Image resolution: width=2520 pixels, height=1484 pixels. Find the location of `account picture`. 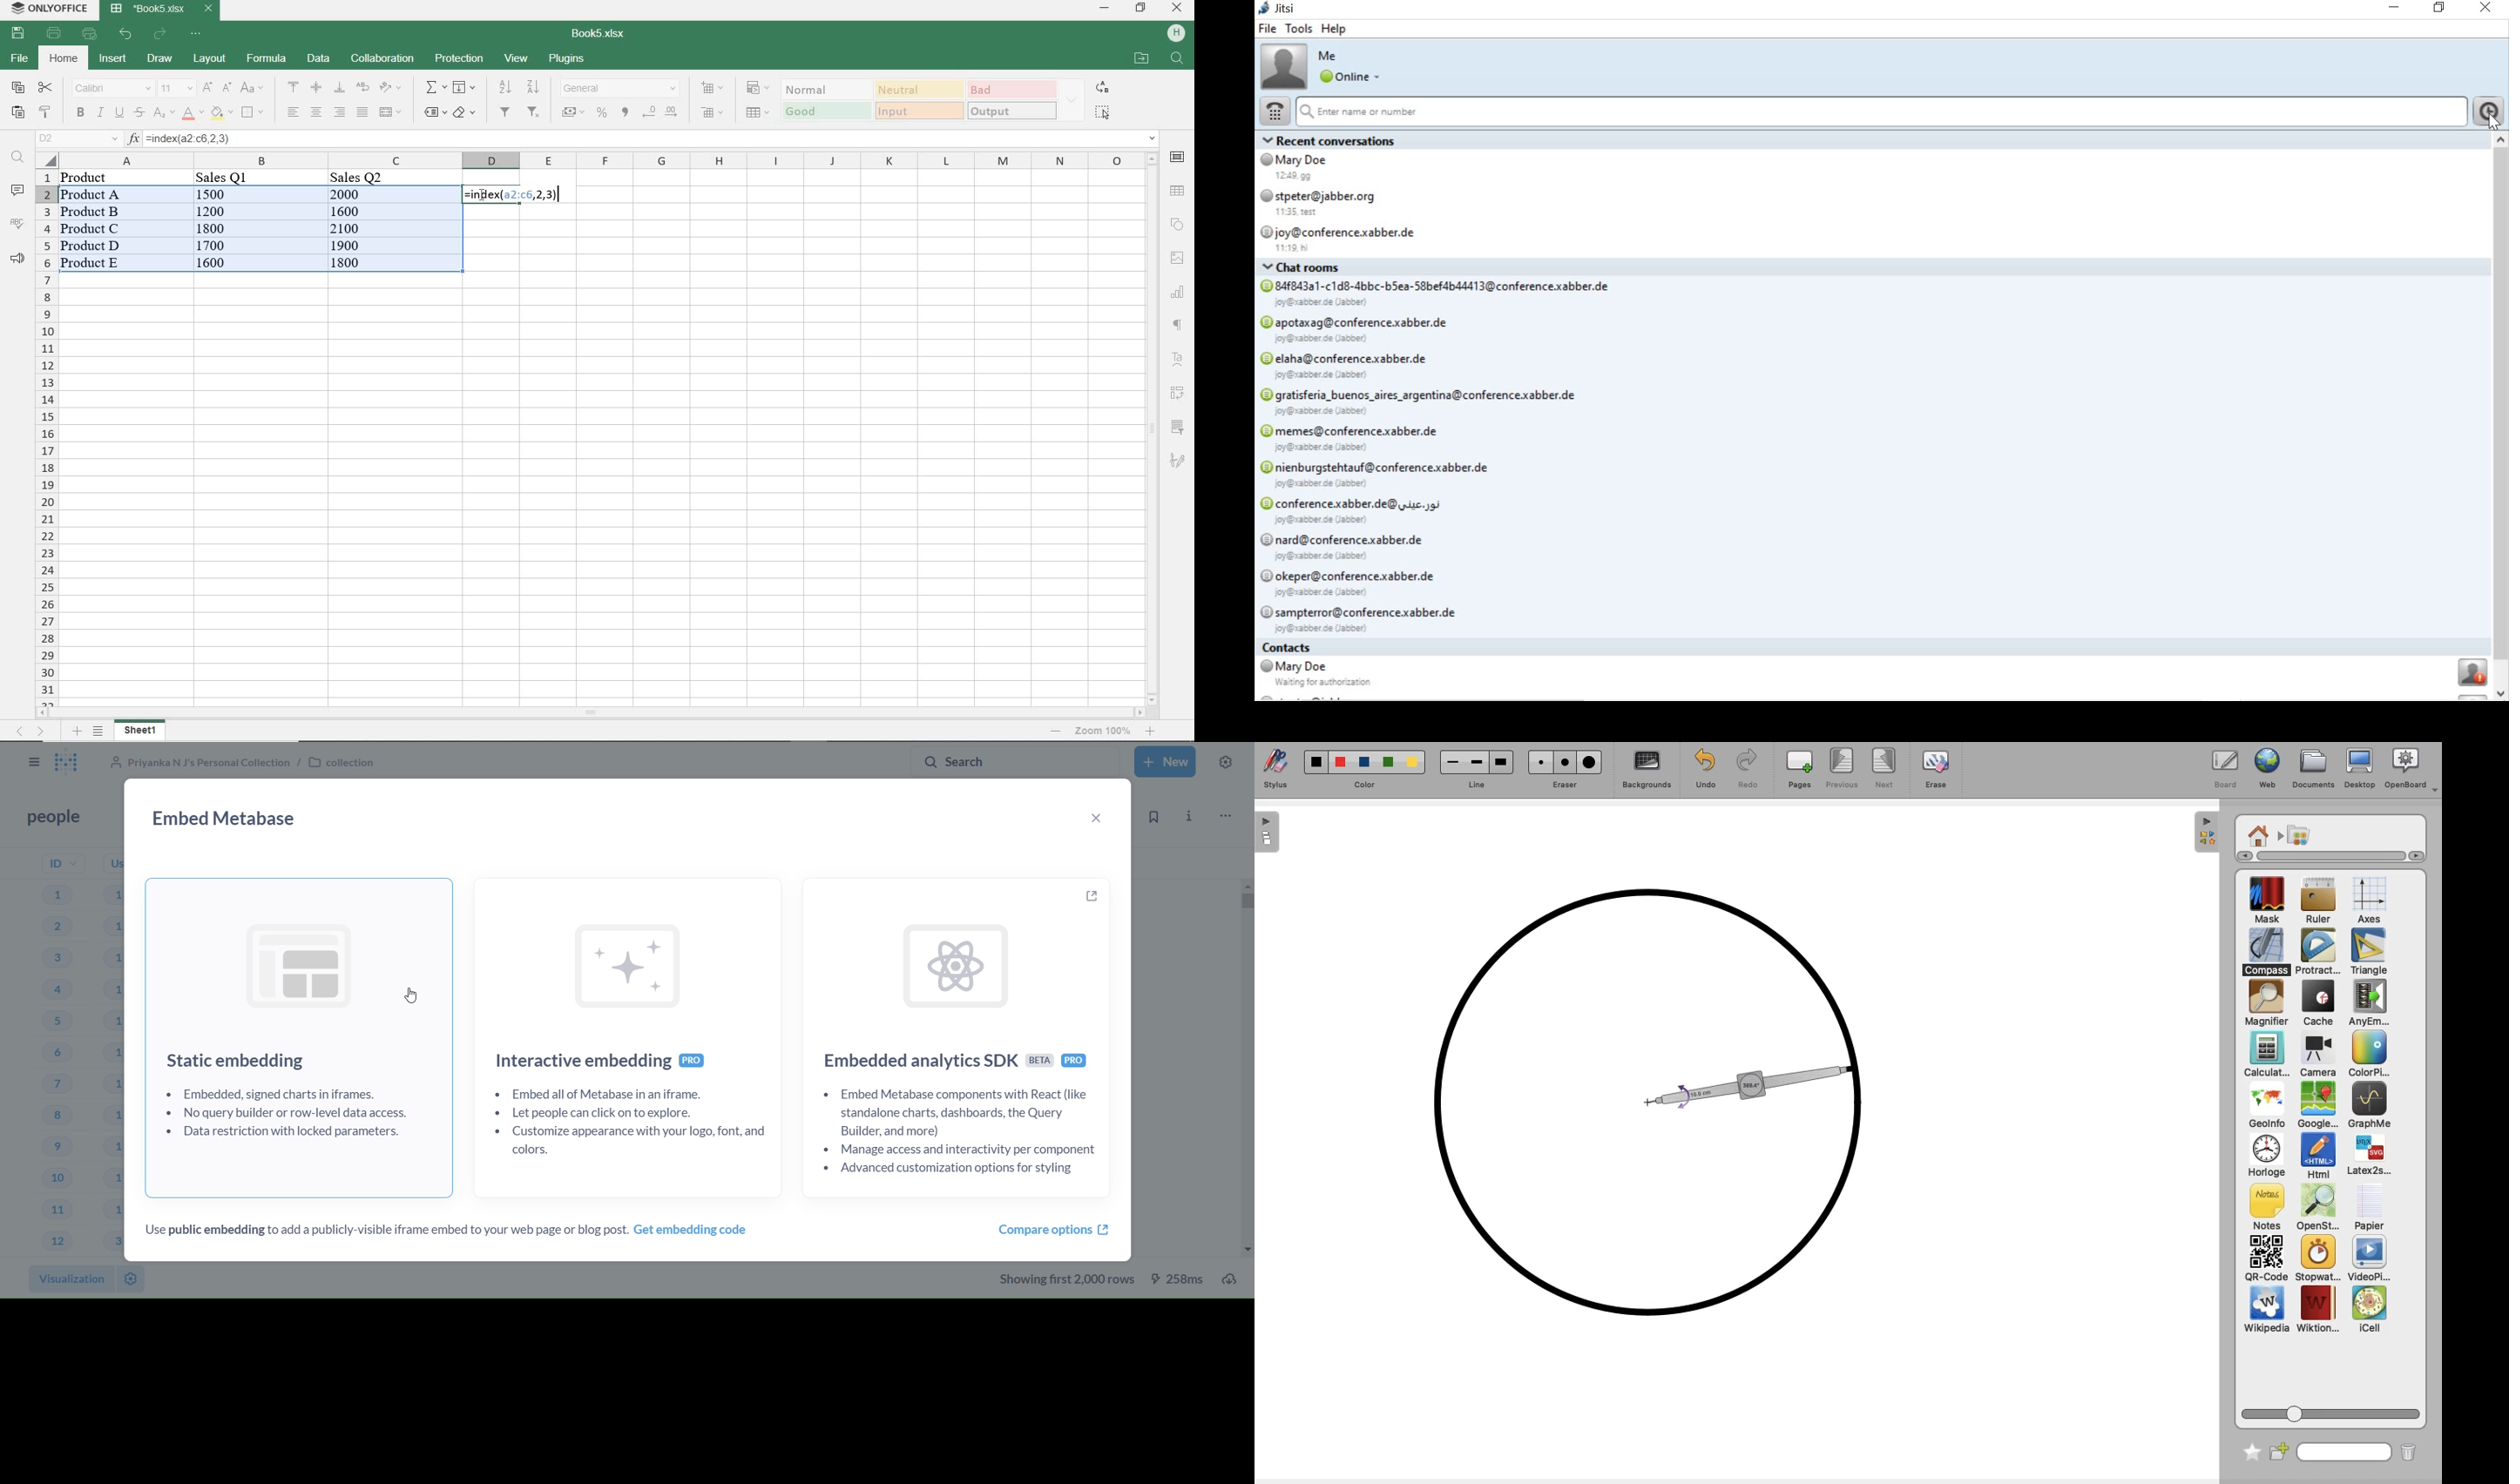

account picture is located at coordinates (1282, 67).